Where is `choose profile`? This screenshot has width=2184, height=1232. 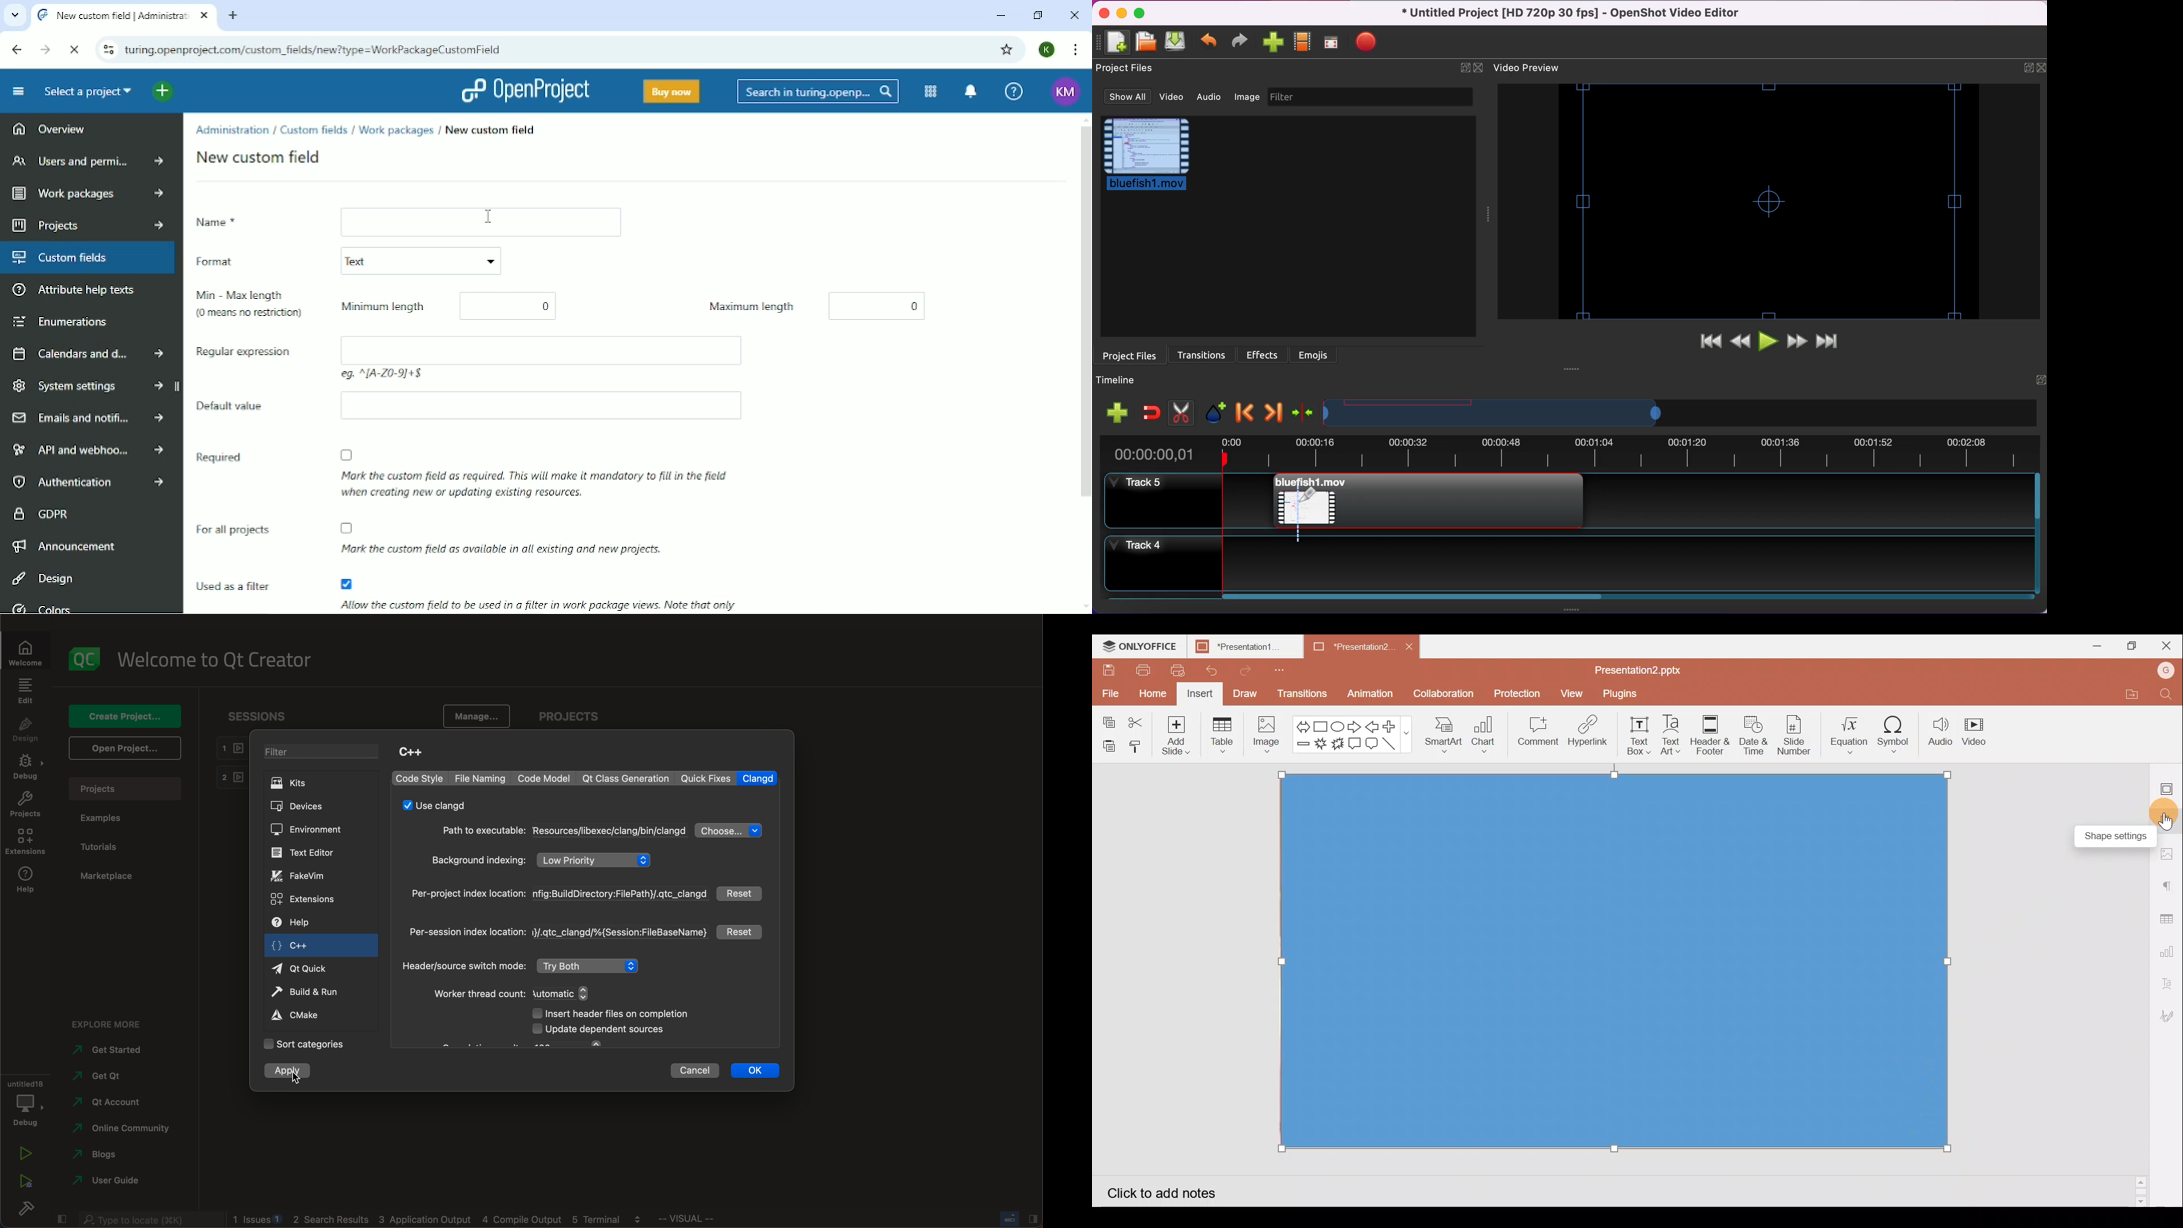
choose profile is located at coordinates (1303, 41).